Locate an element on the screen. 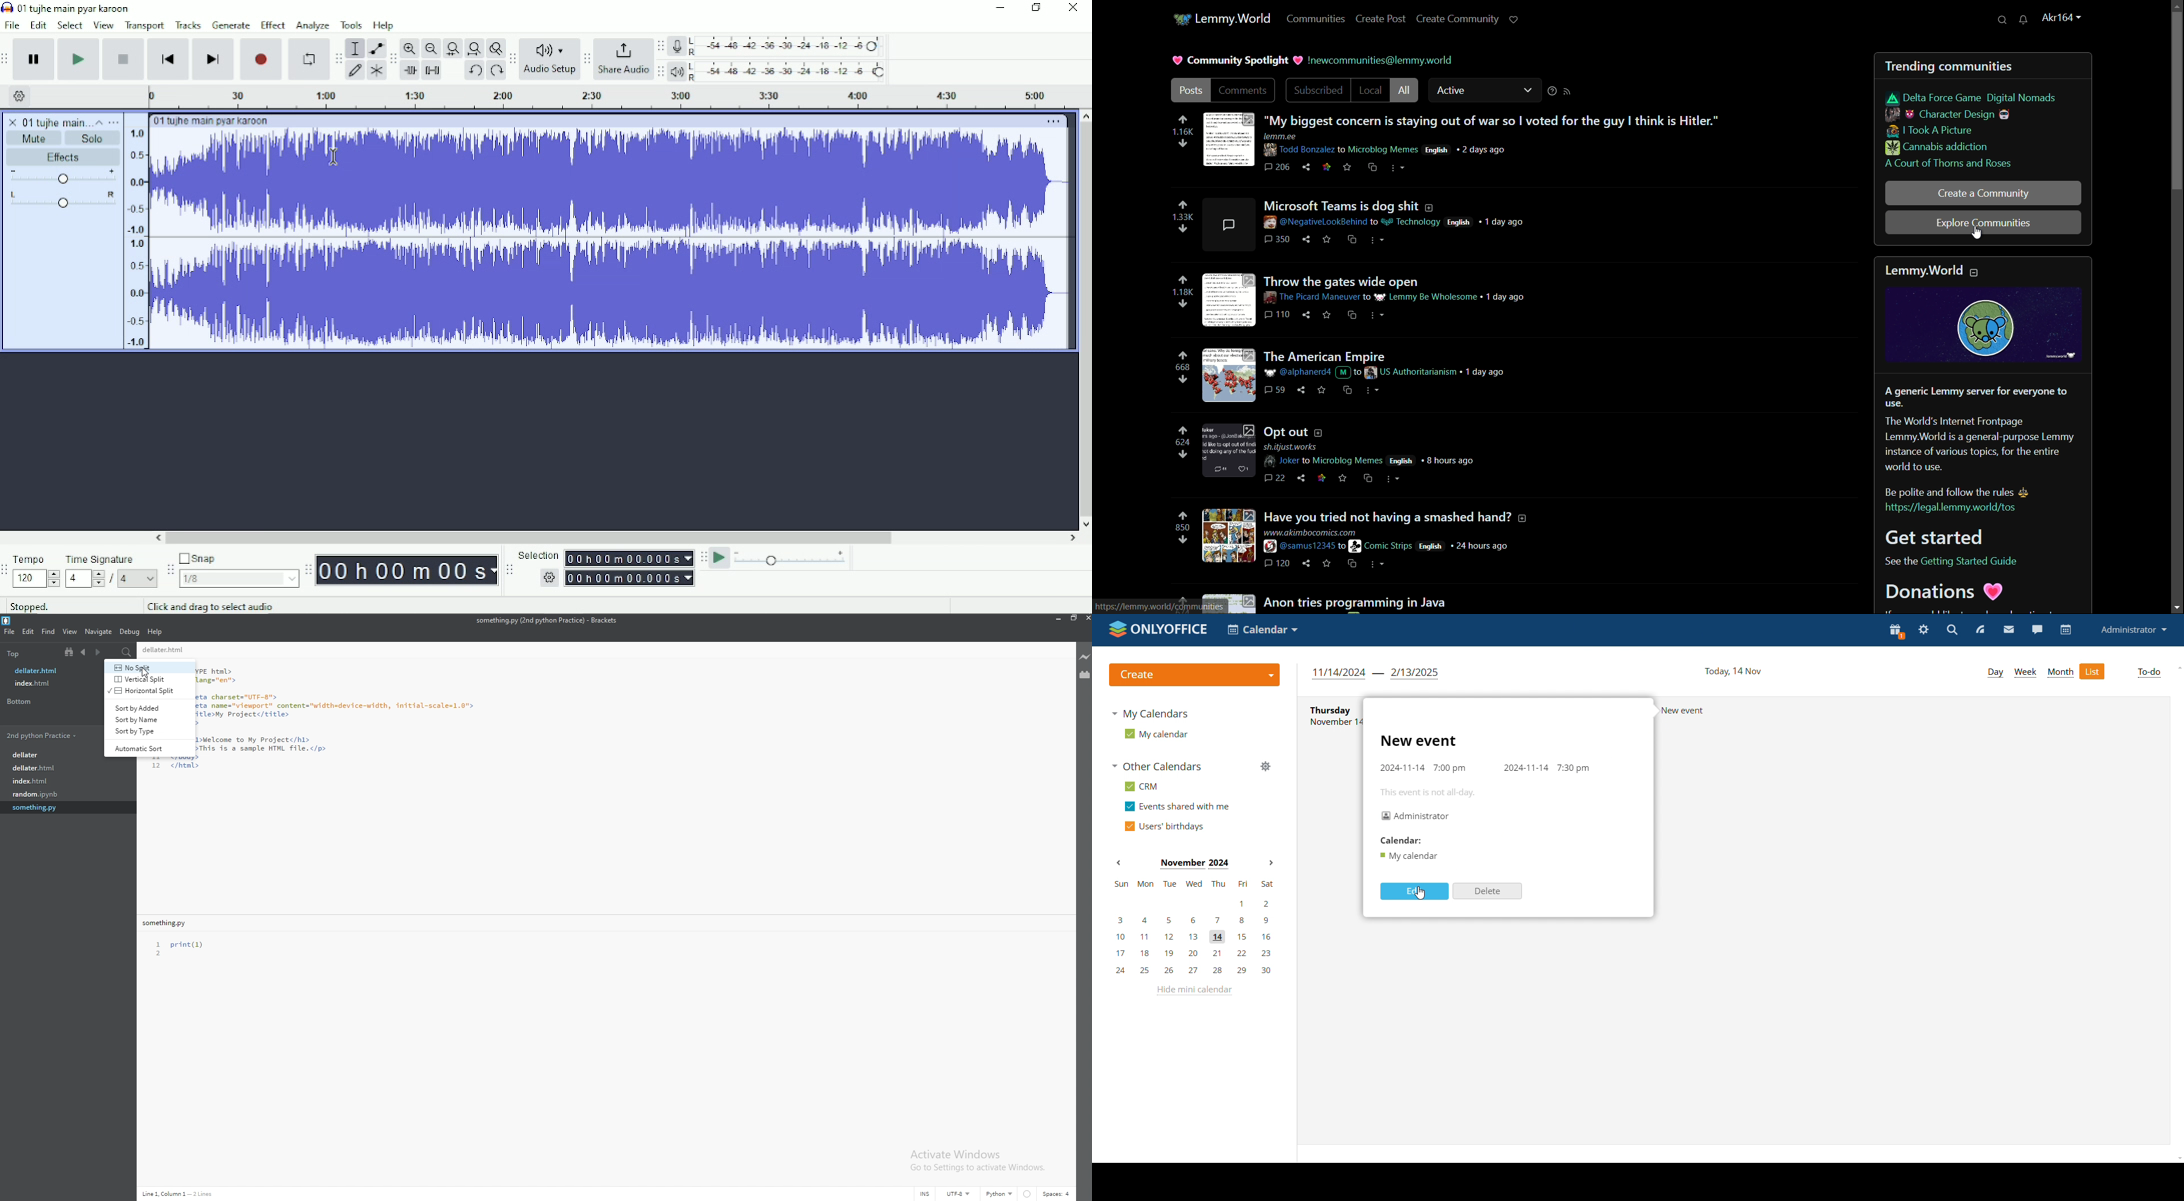 The height and width of the screenshot is (1204, 2184). calendar is located at coordinates (1409, 857).